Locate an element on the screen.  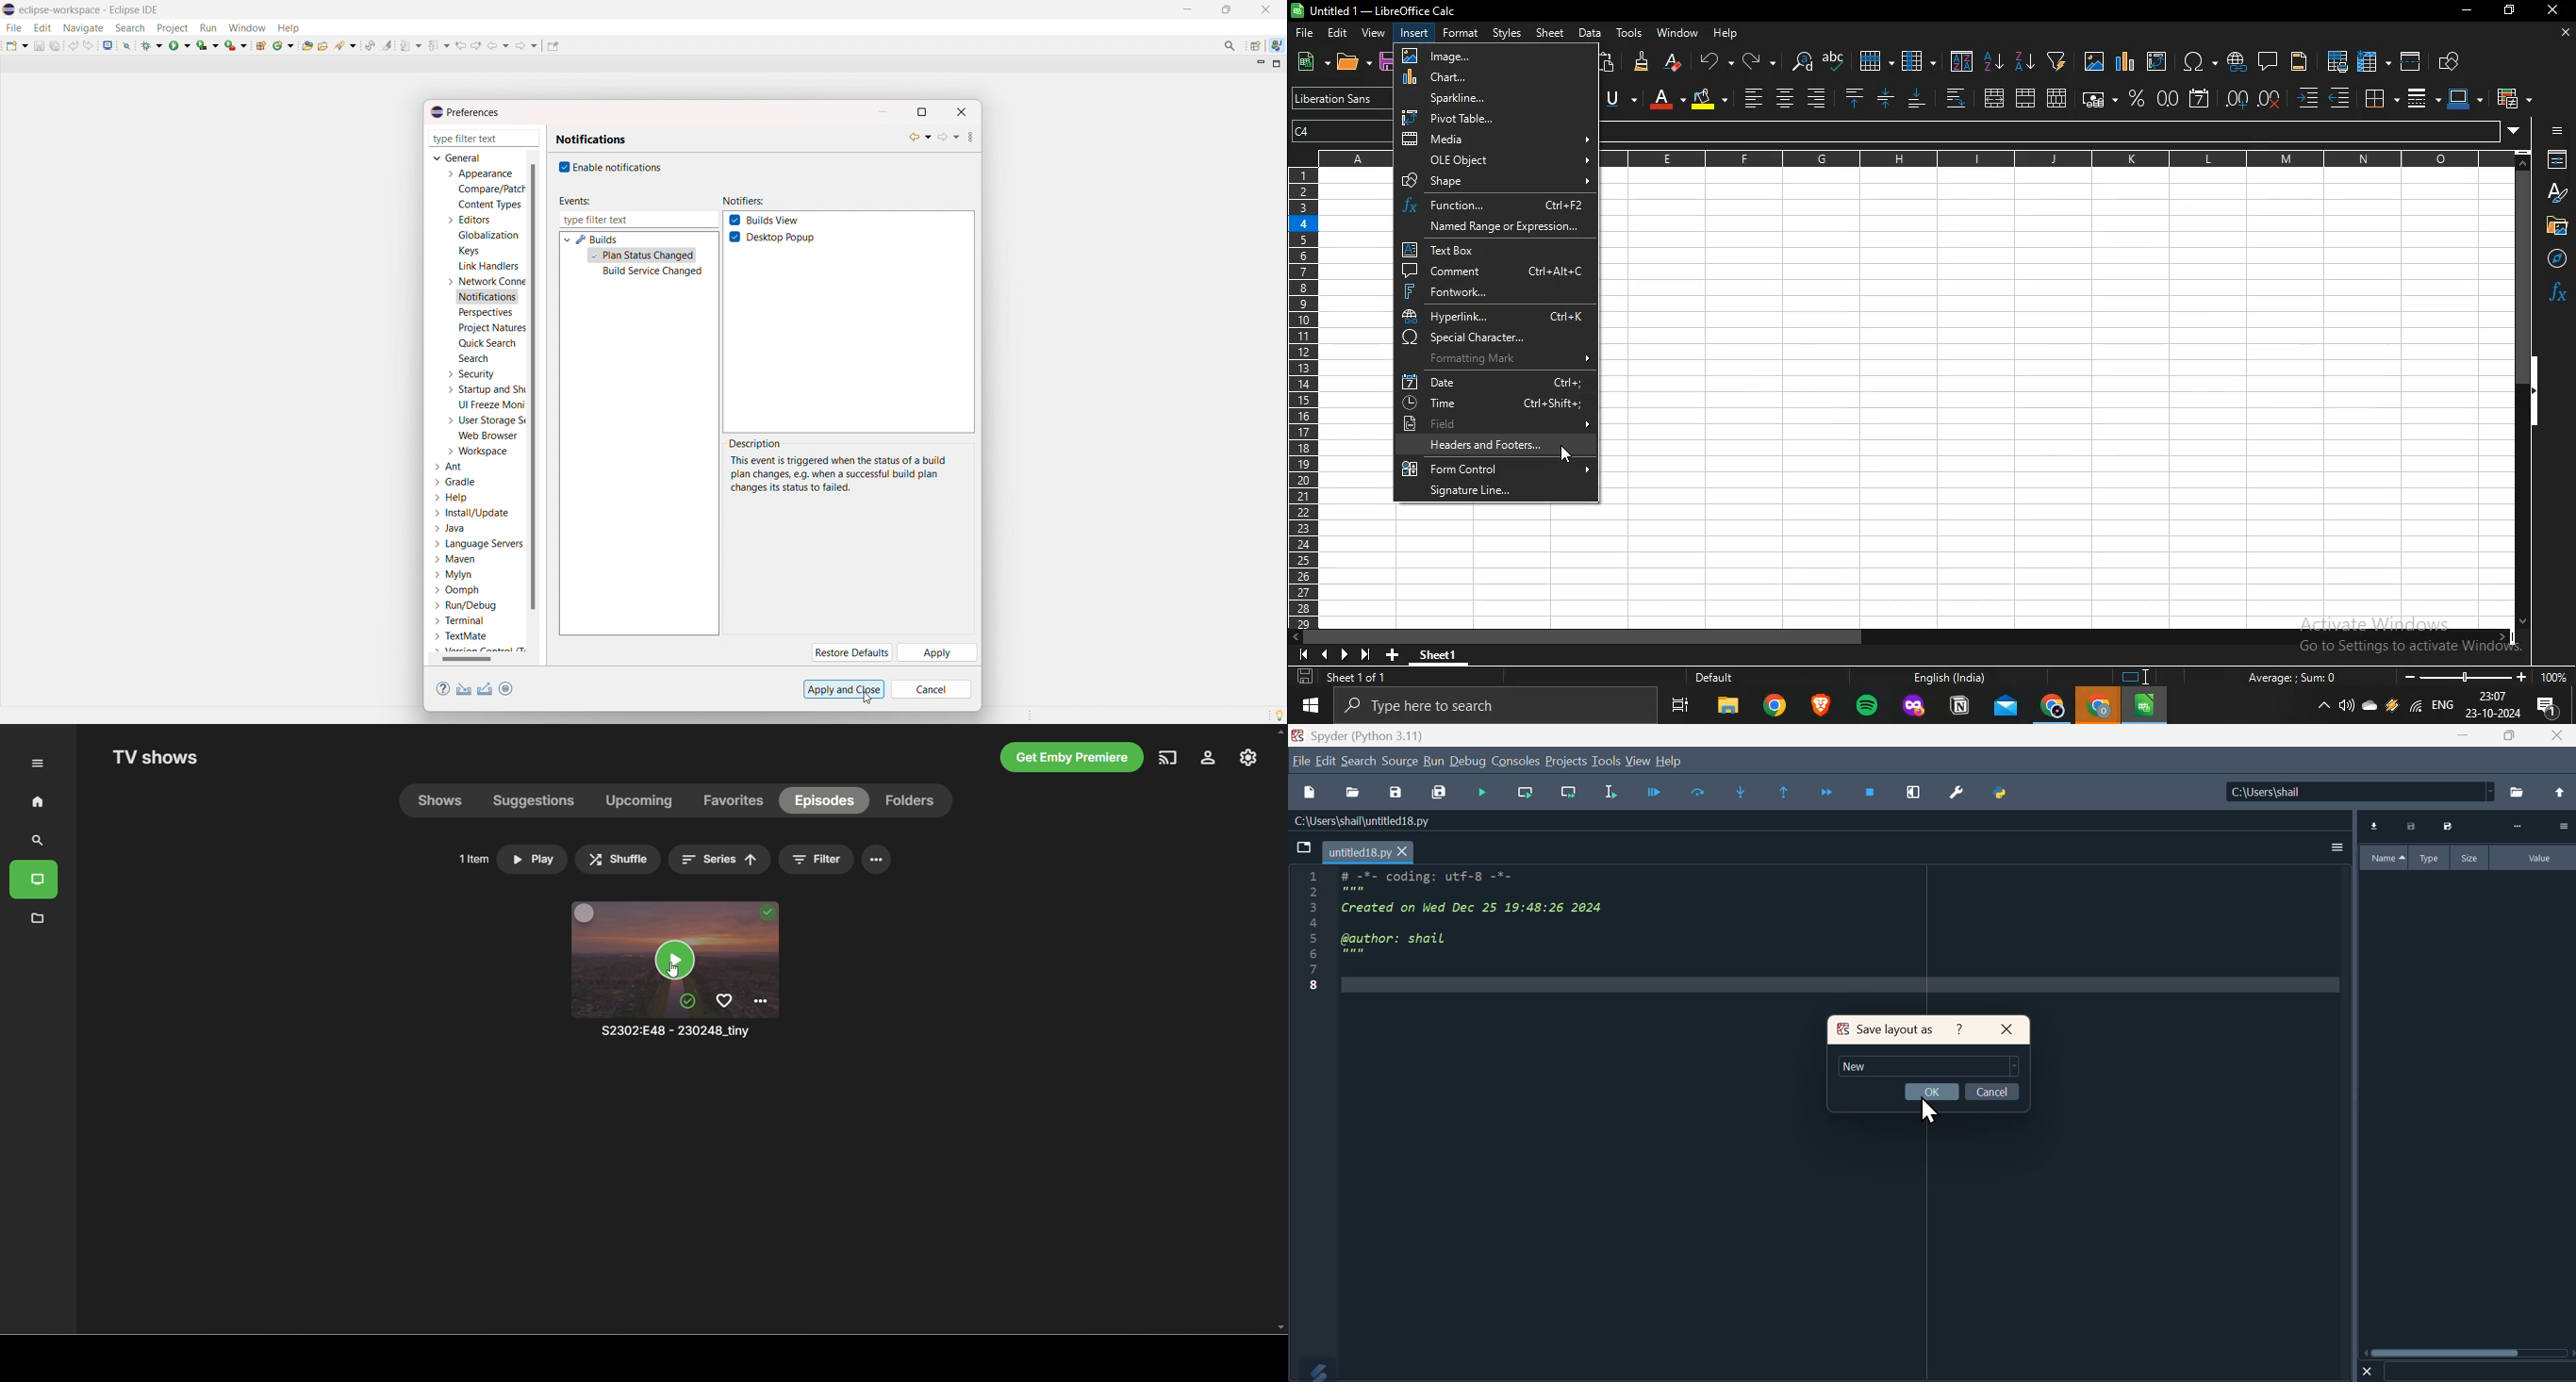
checkbox is located at coordinates (563, 167).